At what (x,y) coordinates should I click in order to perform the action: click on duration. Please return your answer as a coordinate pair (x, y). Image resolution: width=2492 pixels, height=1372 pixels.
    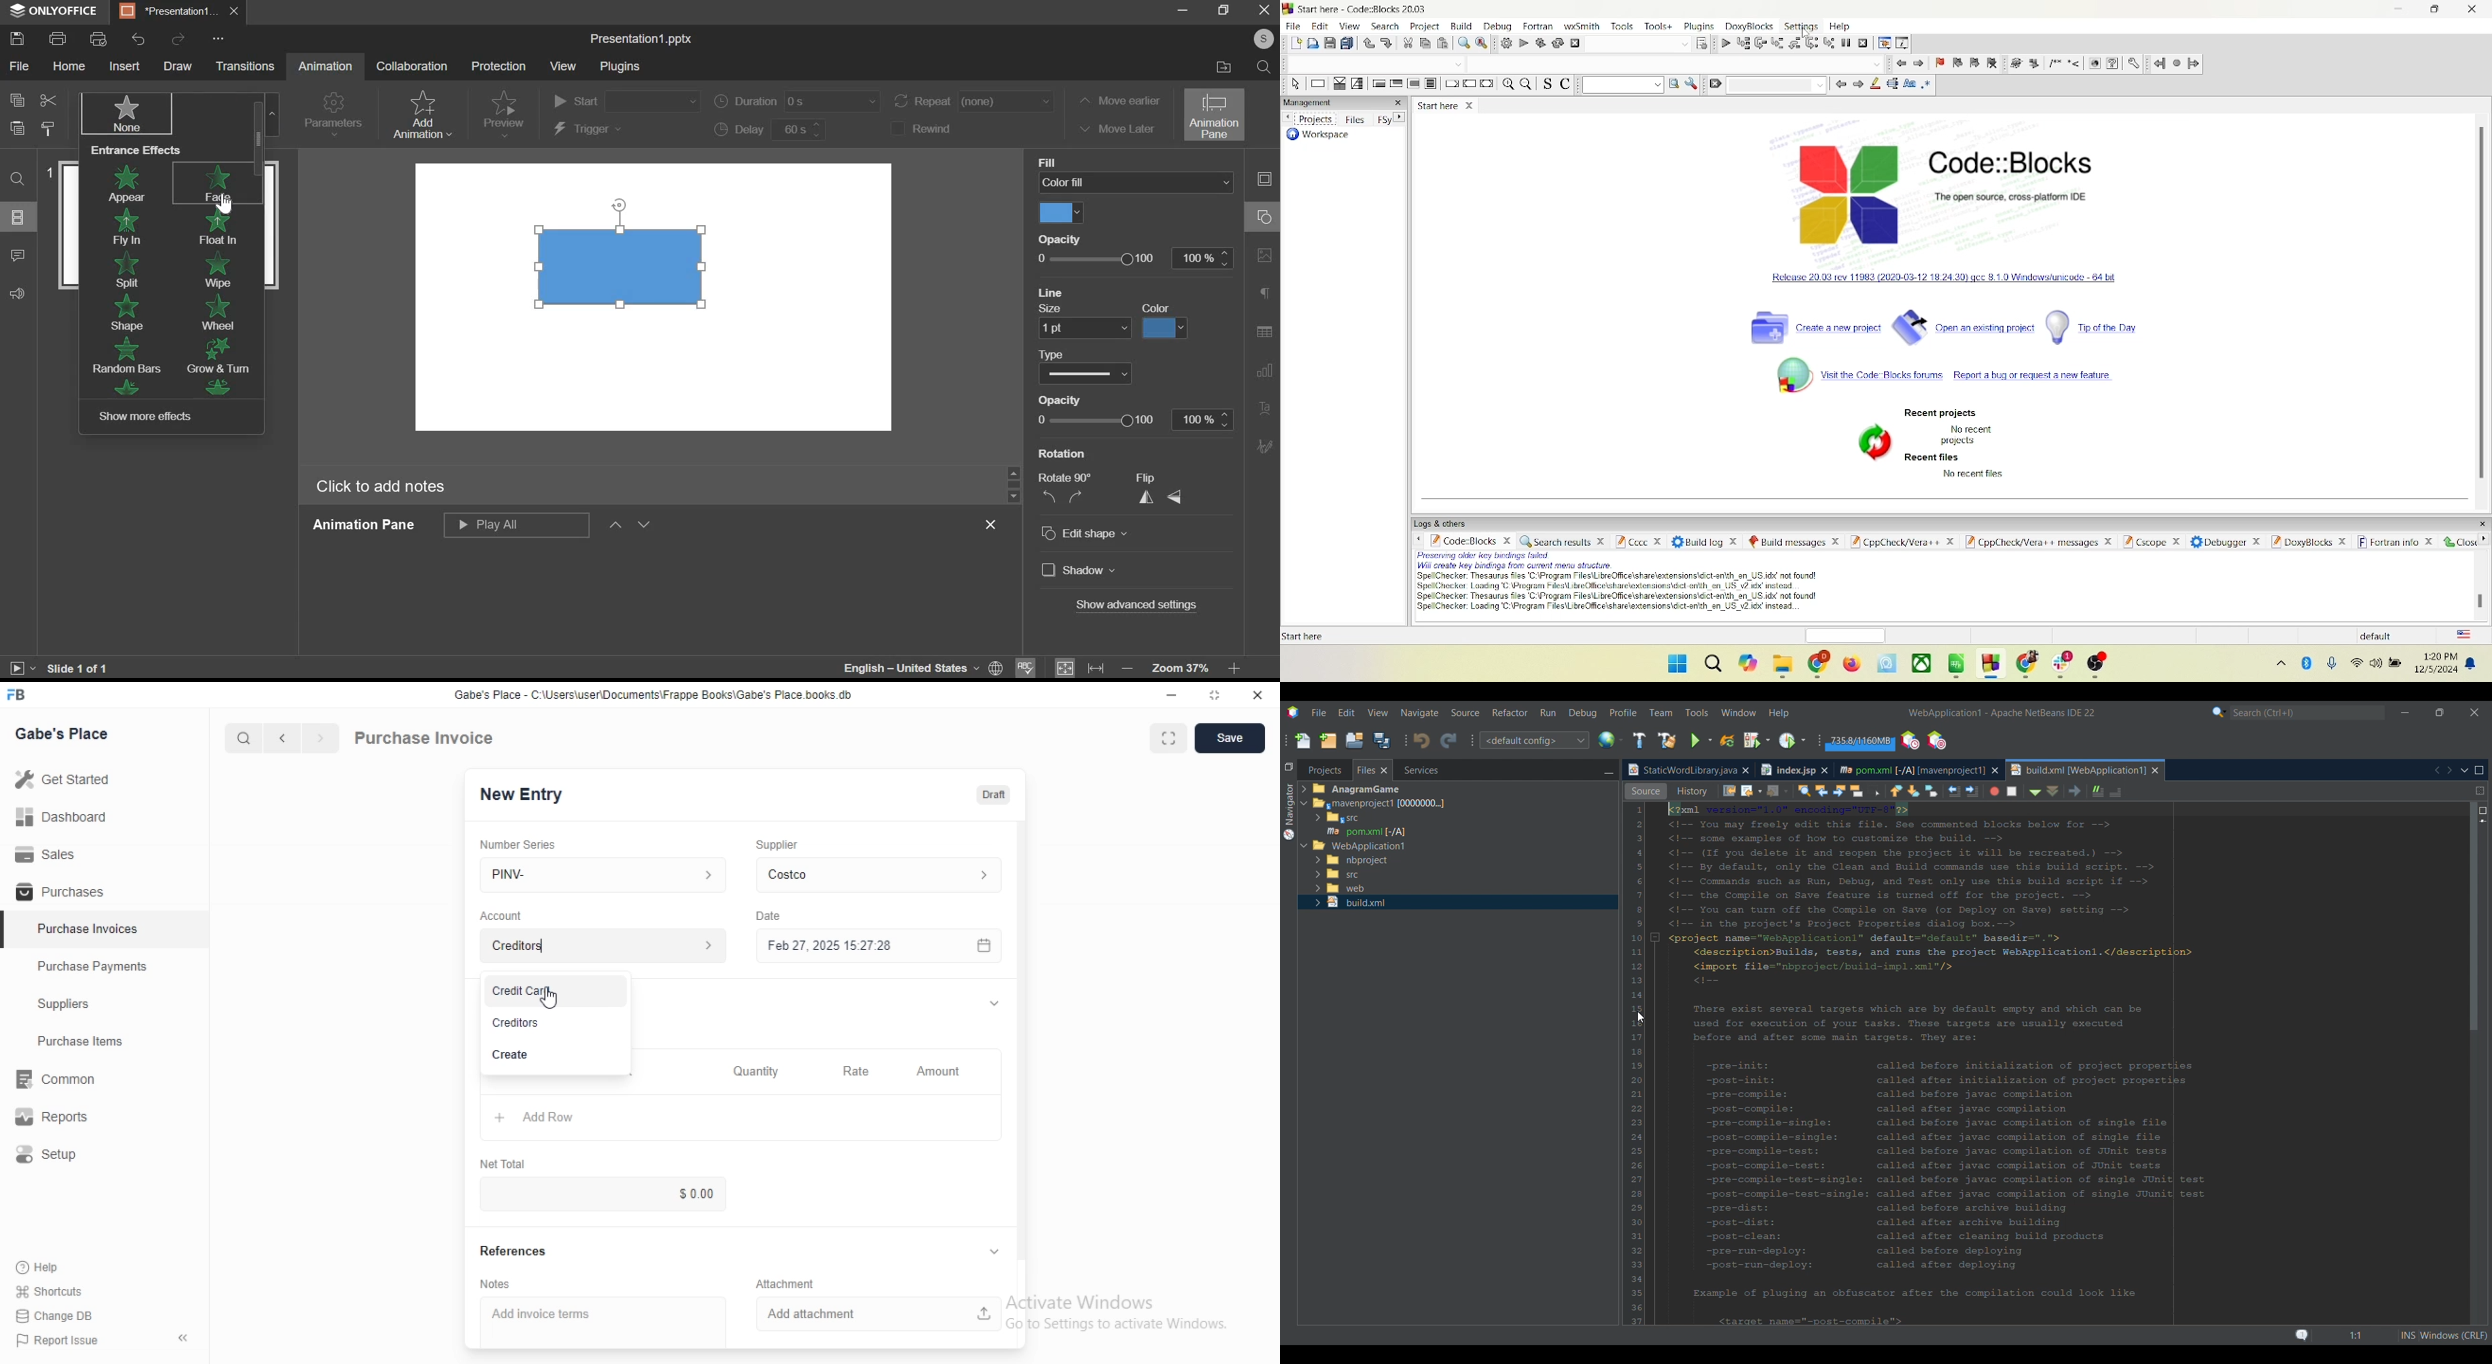
    Looking at the image, I should click on (799, 101).